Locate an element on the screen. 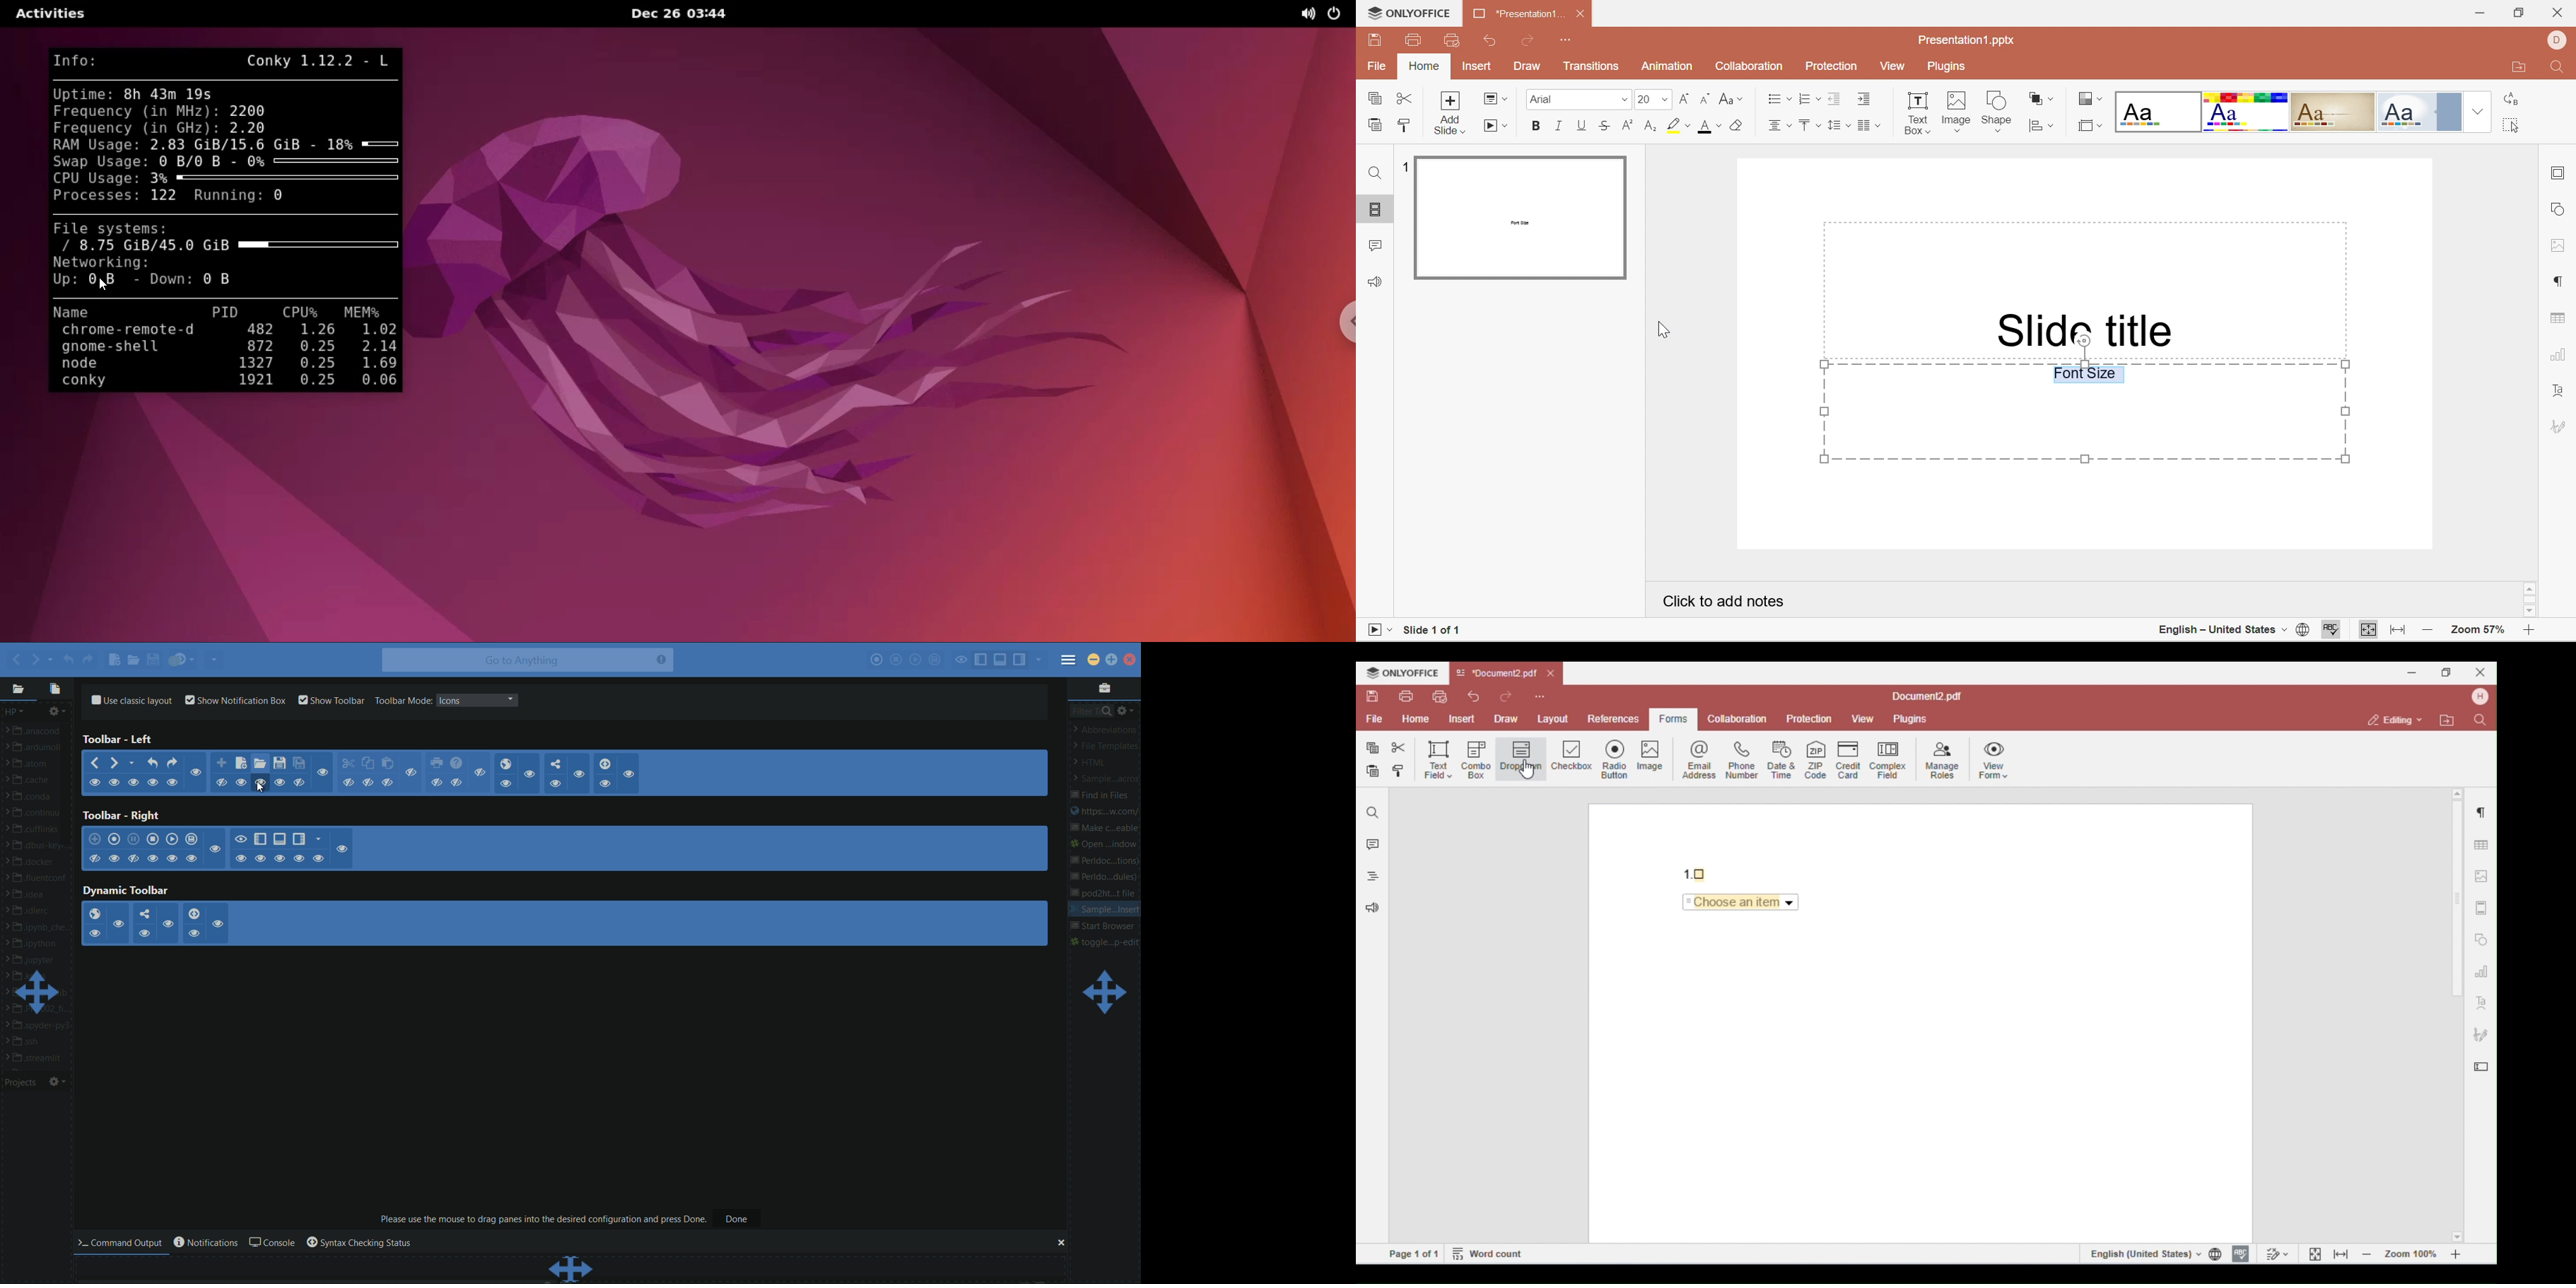 The width and height of the screenshot is (2576, 1288). Print is located at coordinates (1414, 40).